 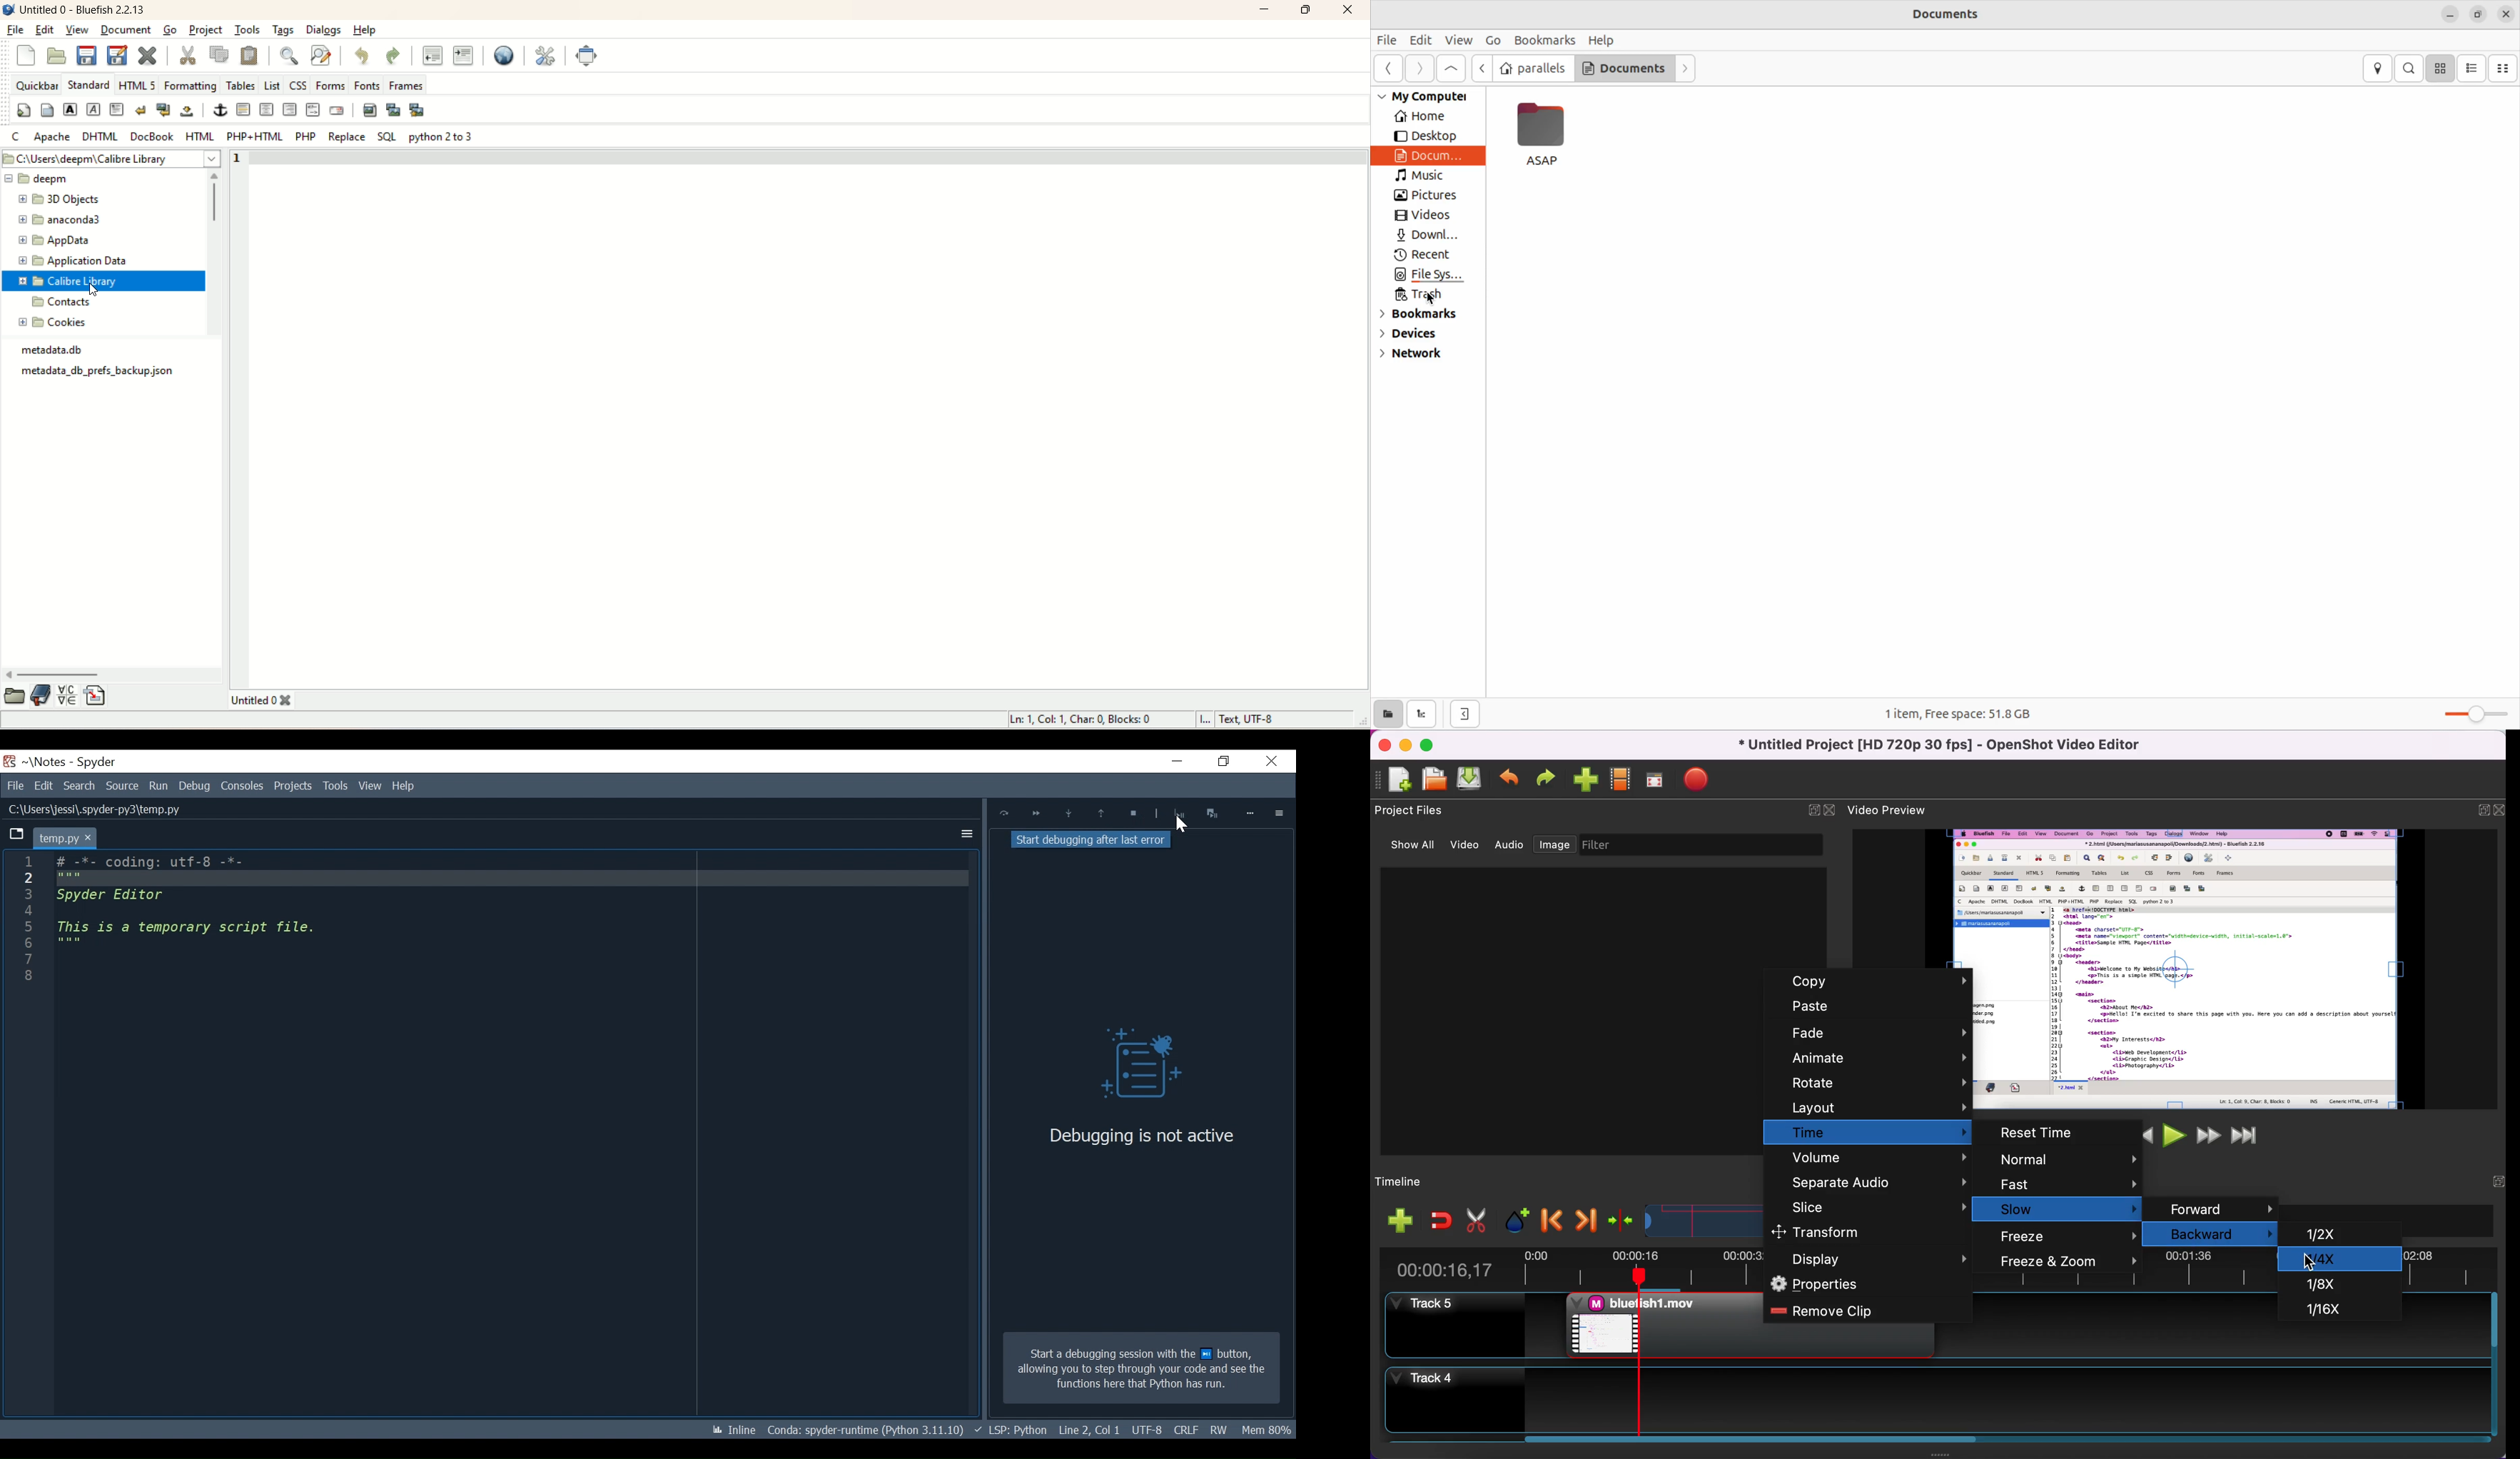 What do you see at coordinates (1307, 11) in the screenshot?
I see `maximize` at bounding box center [1307, 11].